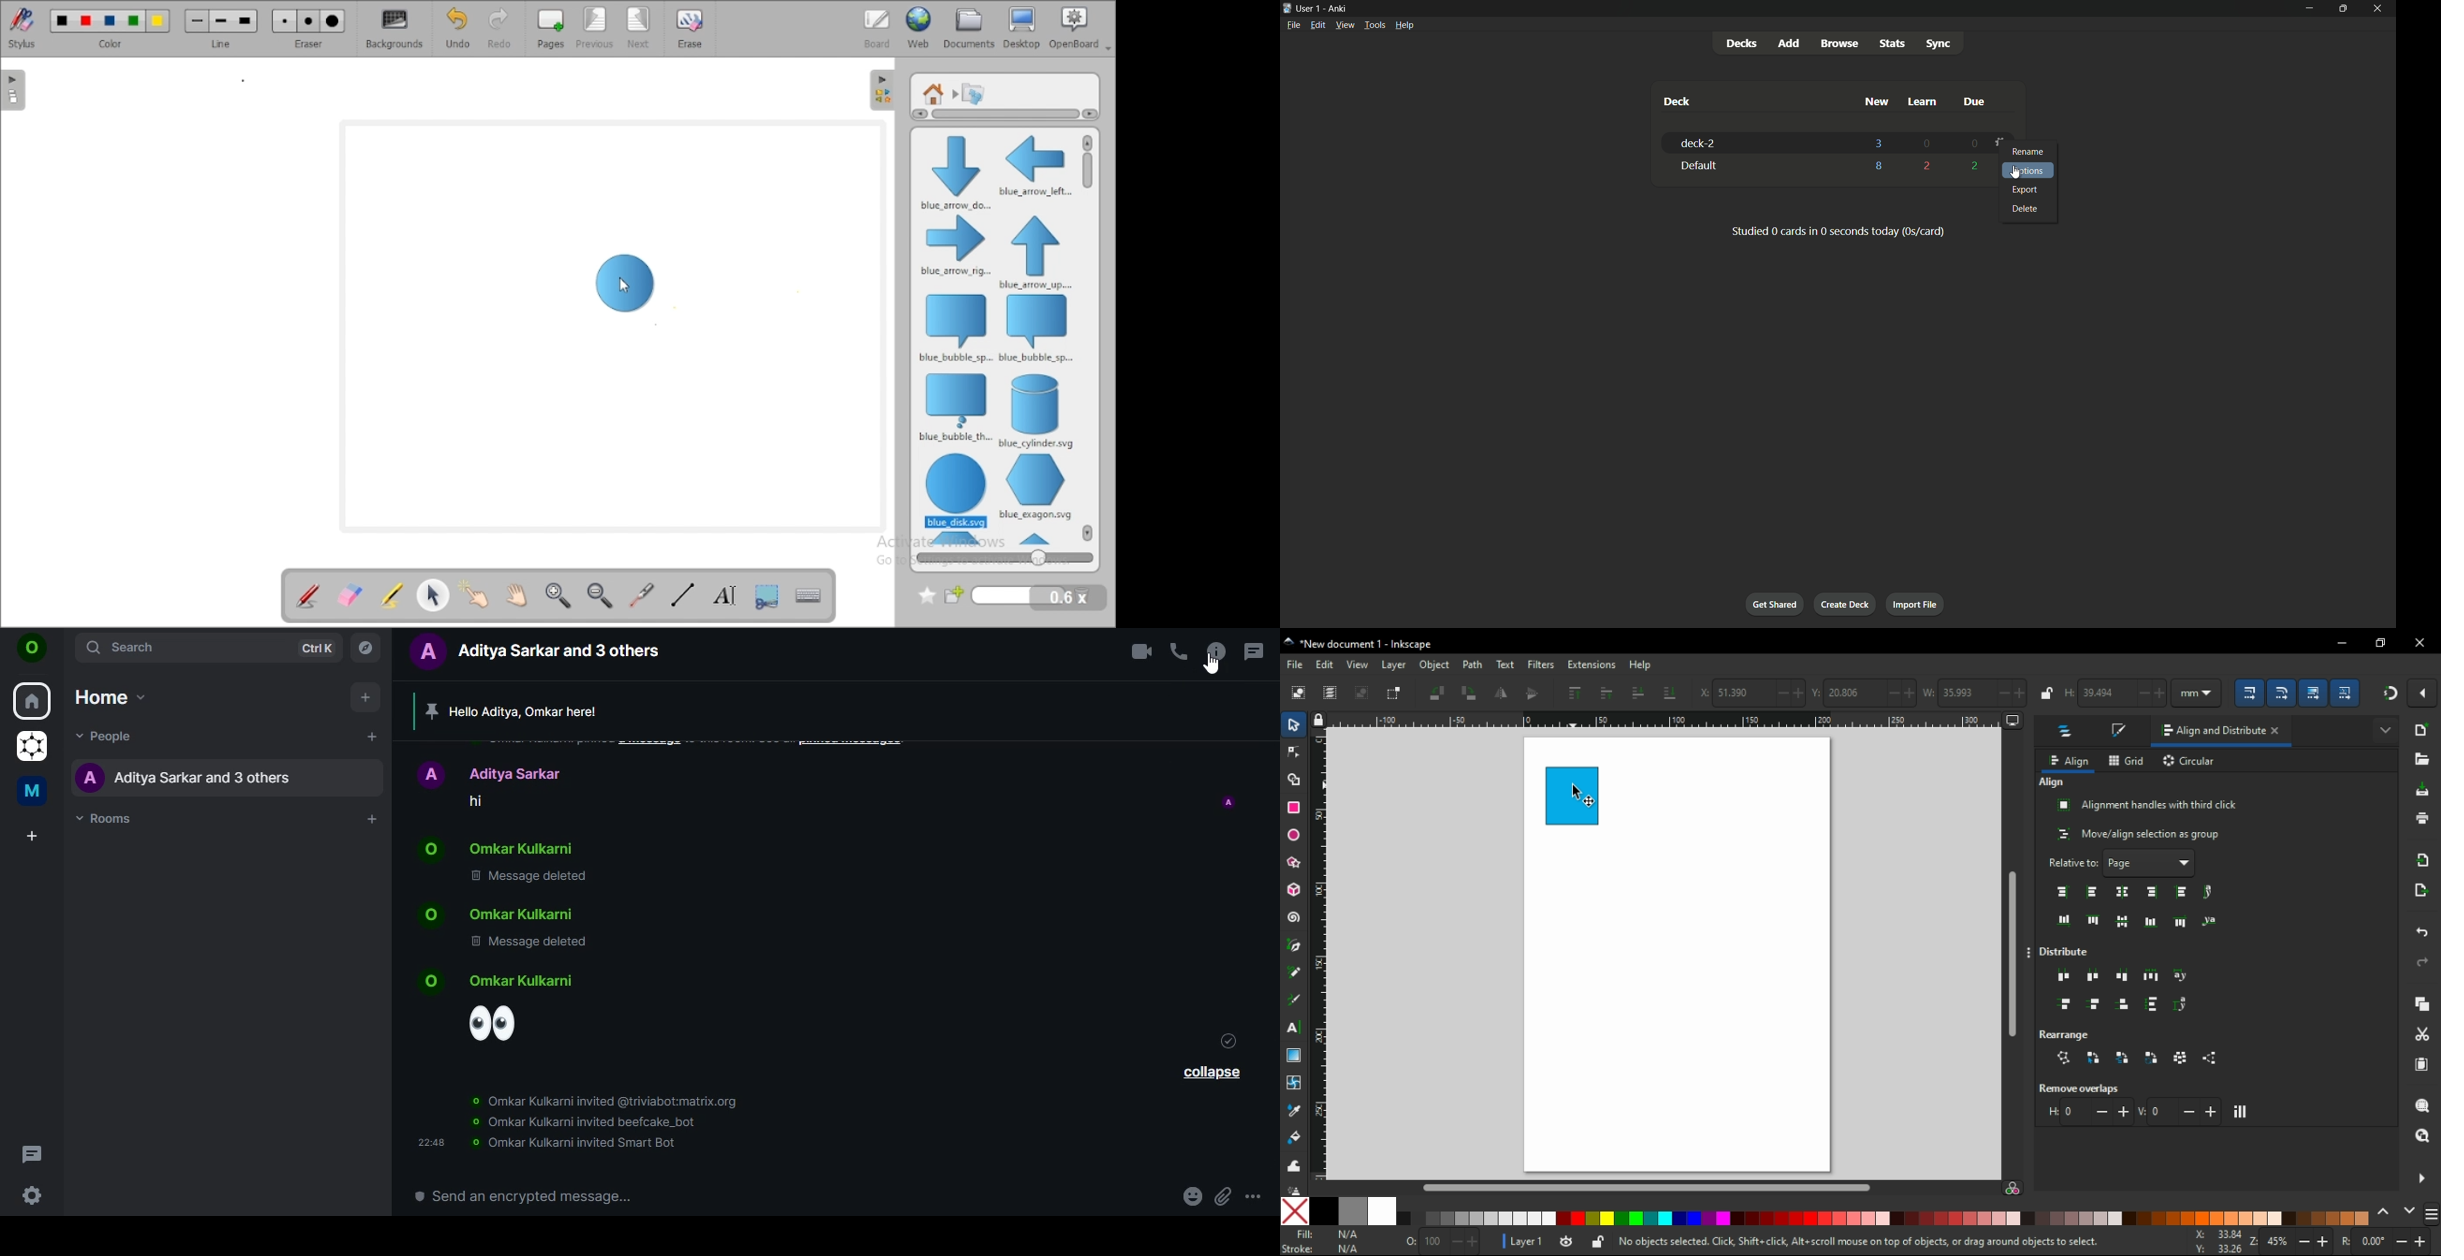 This screenshot has height=1260, width=2464. Describe the element at coordinates (1298, 693) in the screenshot. I see `select all` at that location.